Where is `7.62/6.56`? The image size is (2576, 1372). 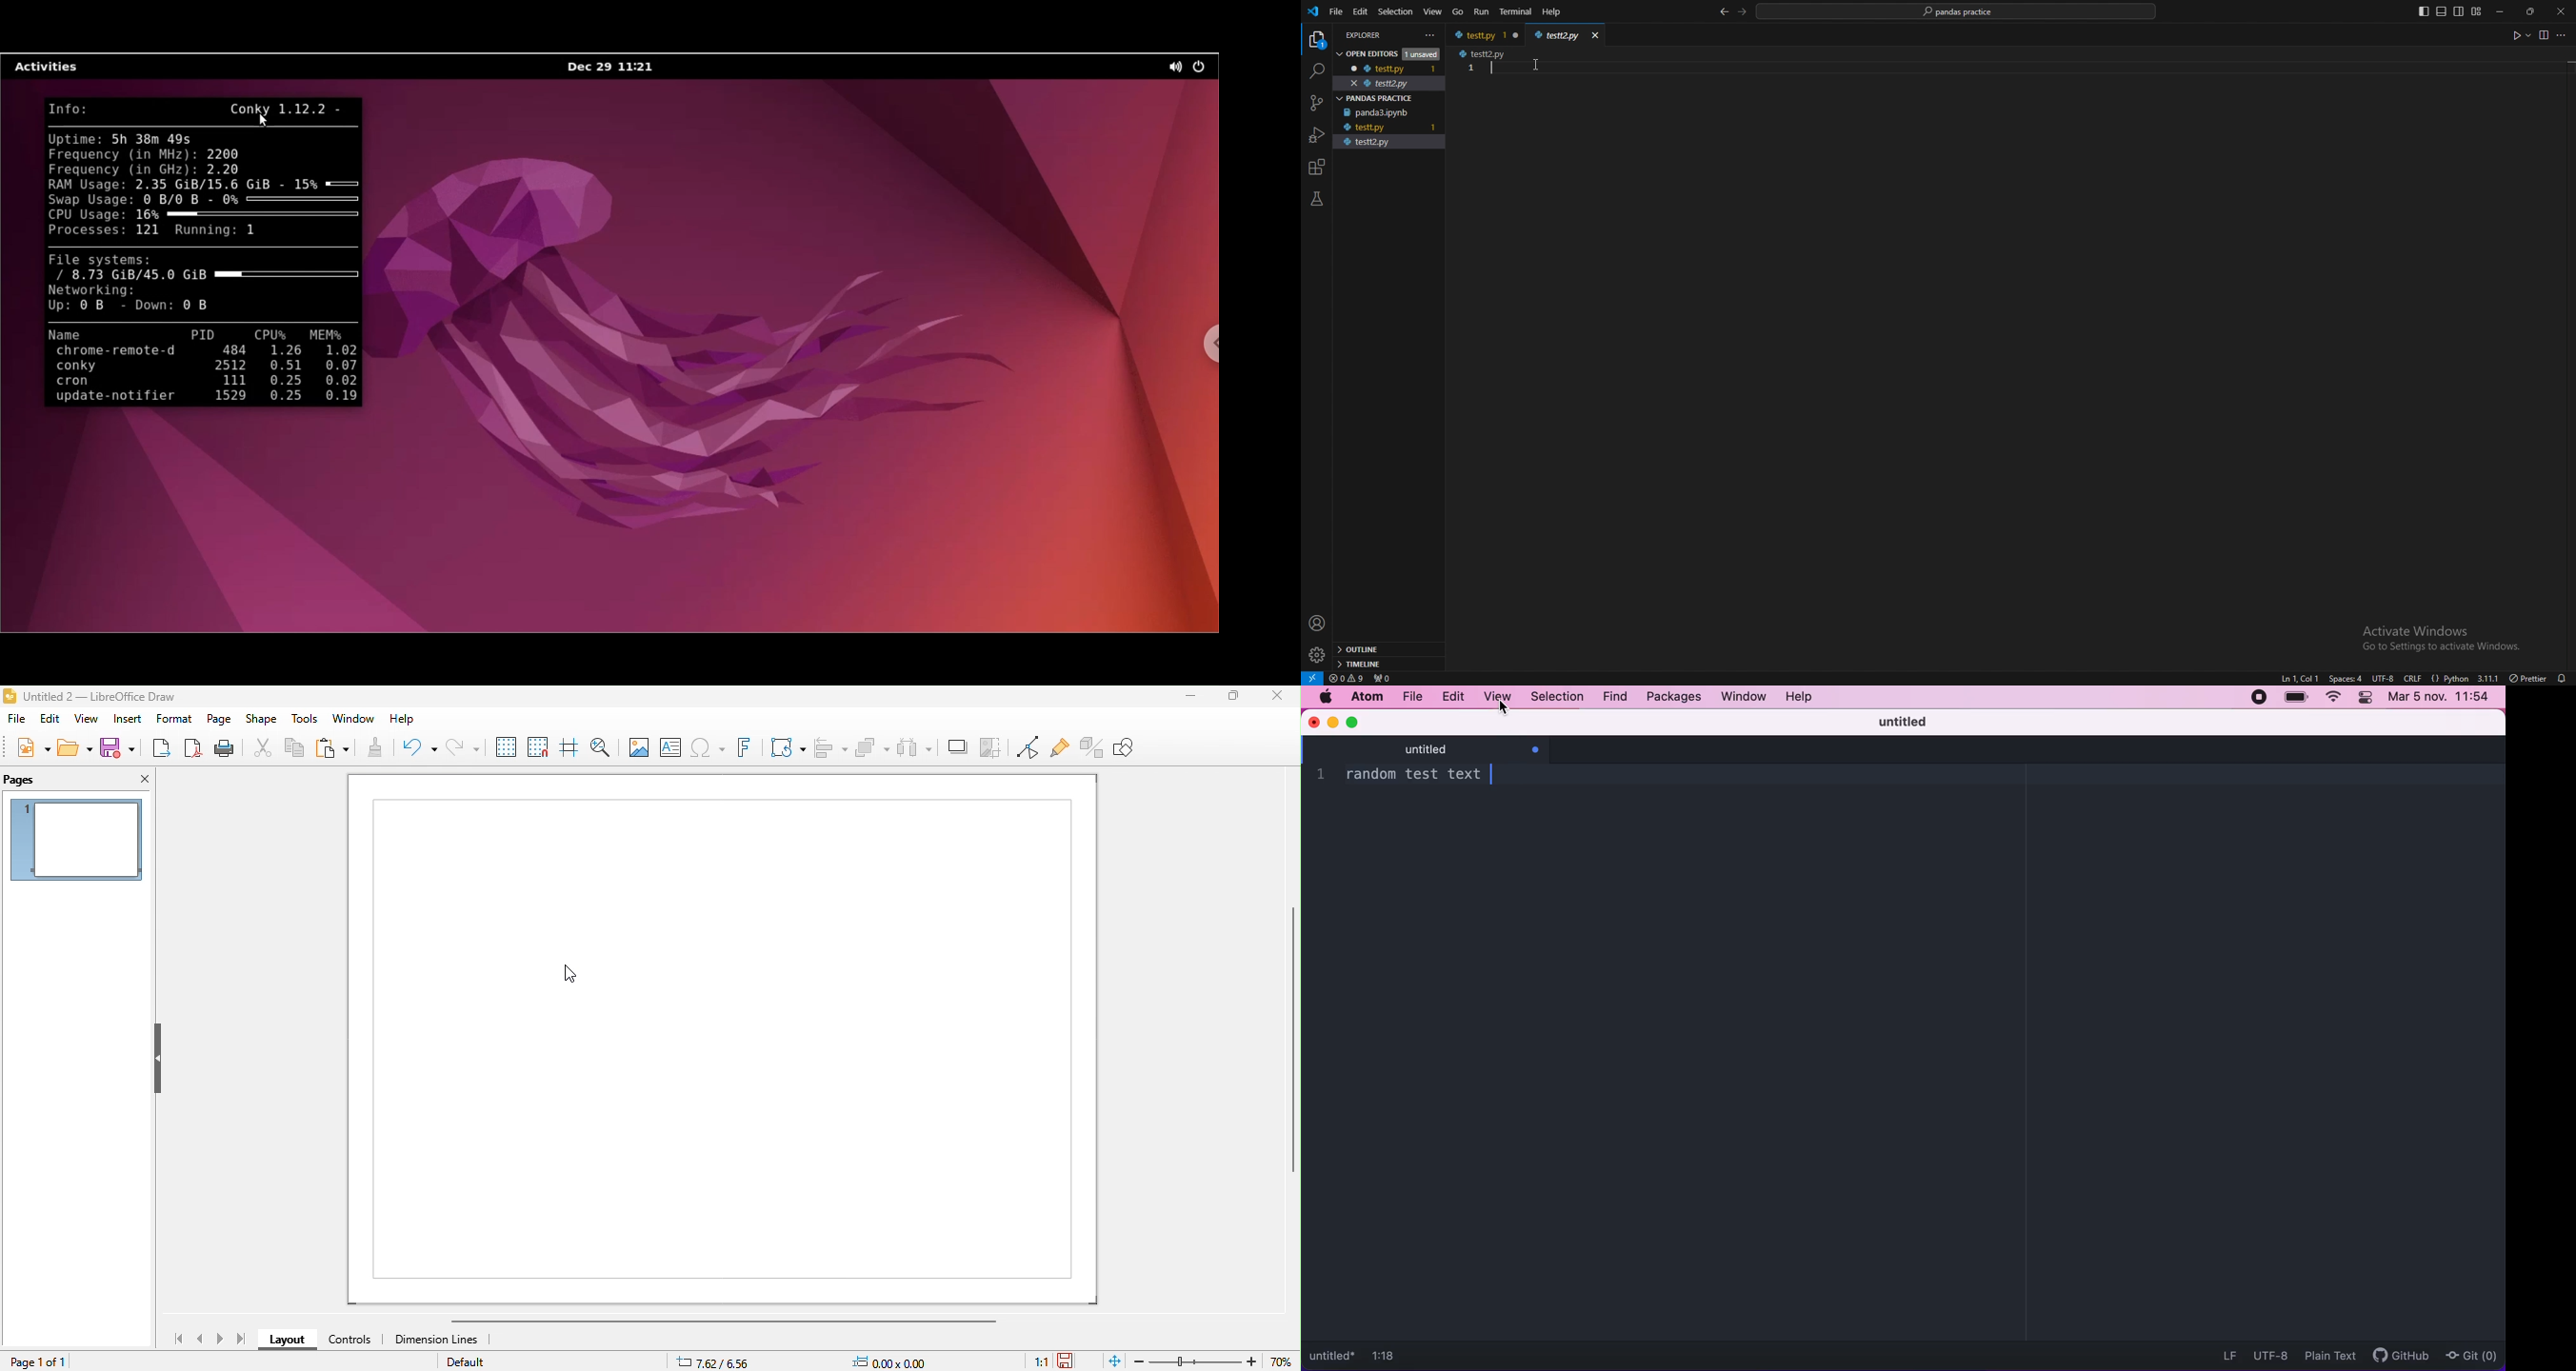 7.62/6.56 is located at coordinates (716, 1361).